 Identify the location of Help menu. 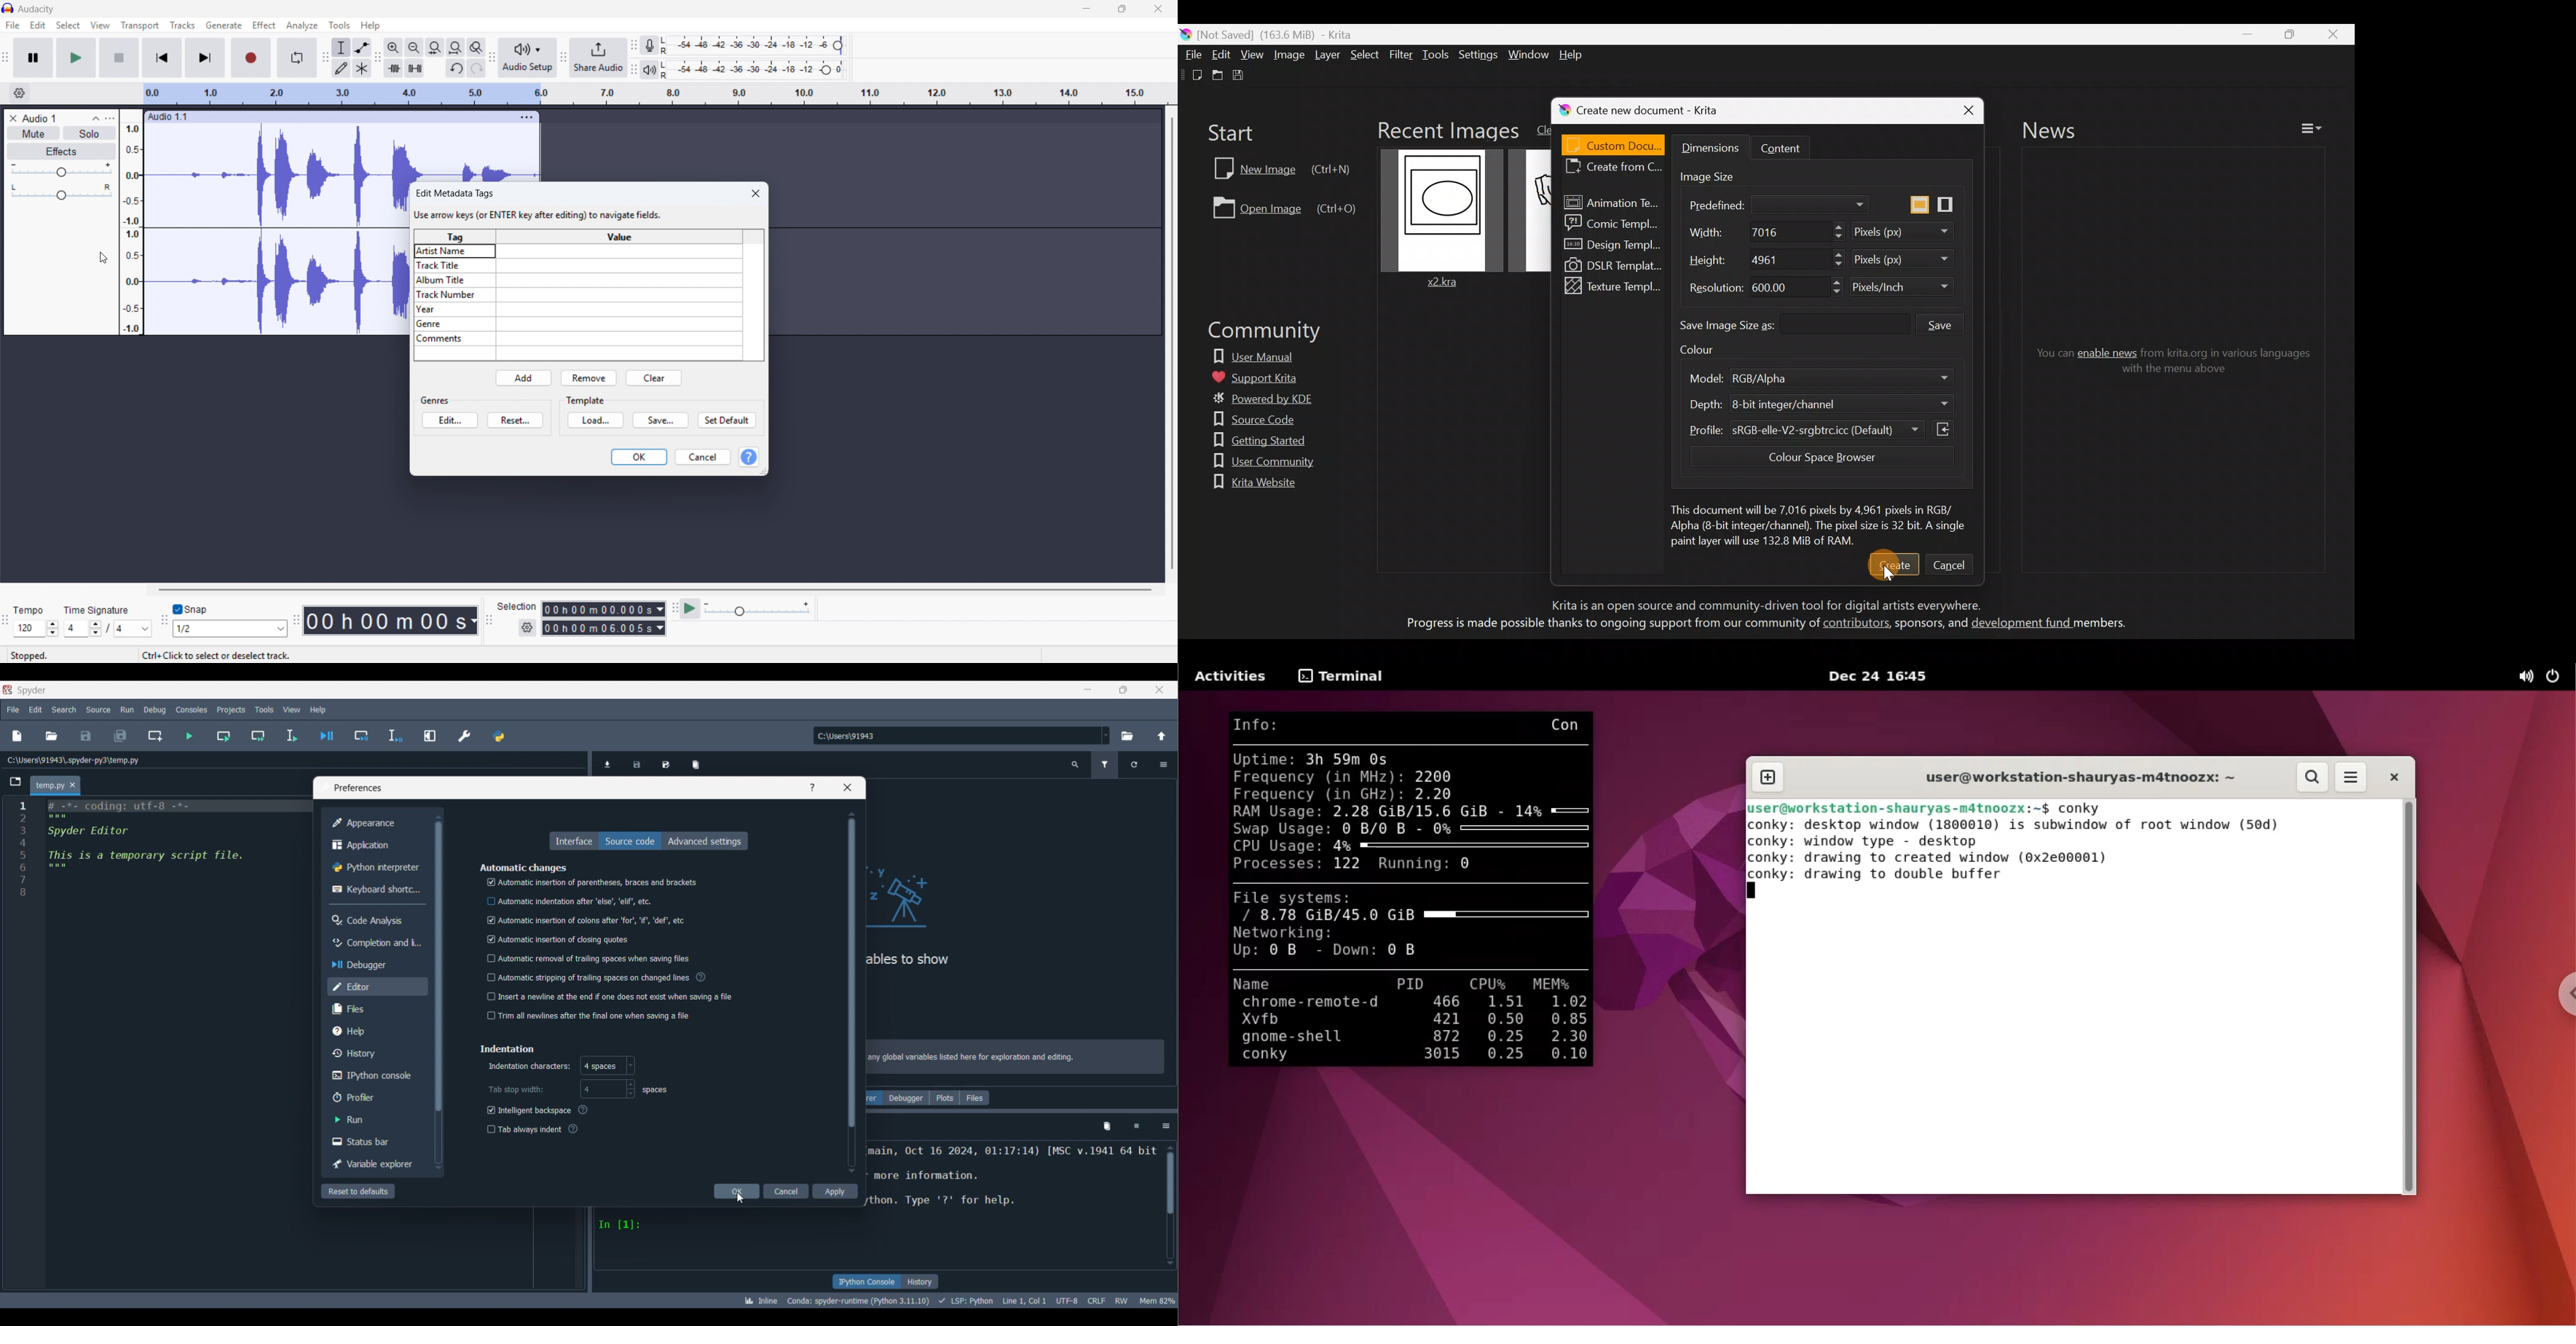
(318, 710).